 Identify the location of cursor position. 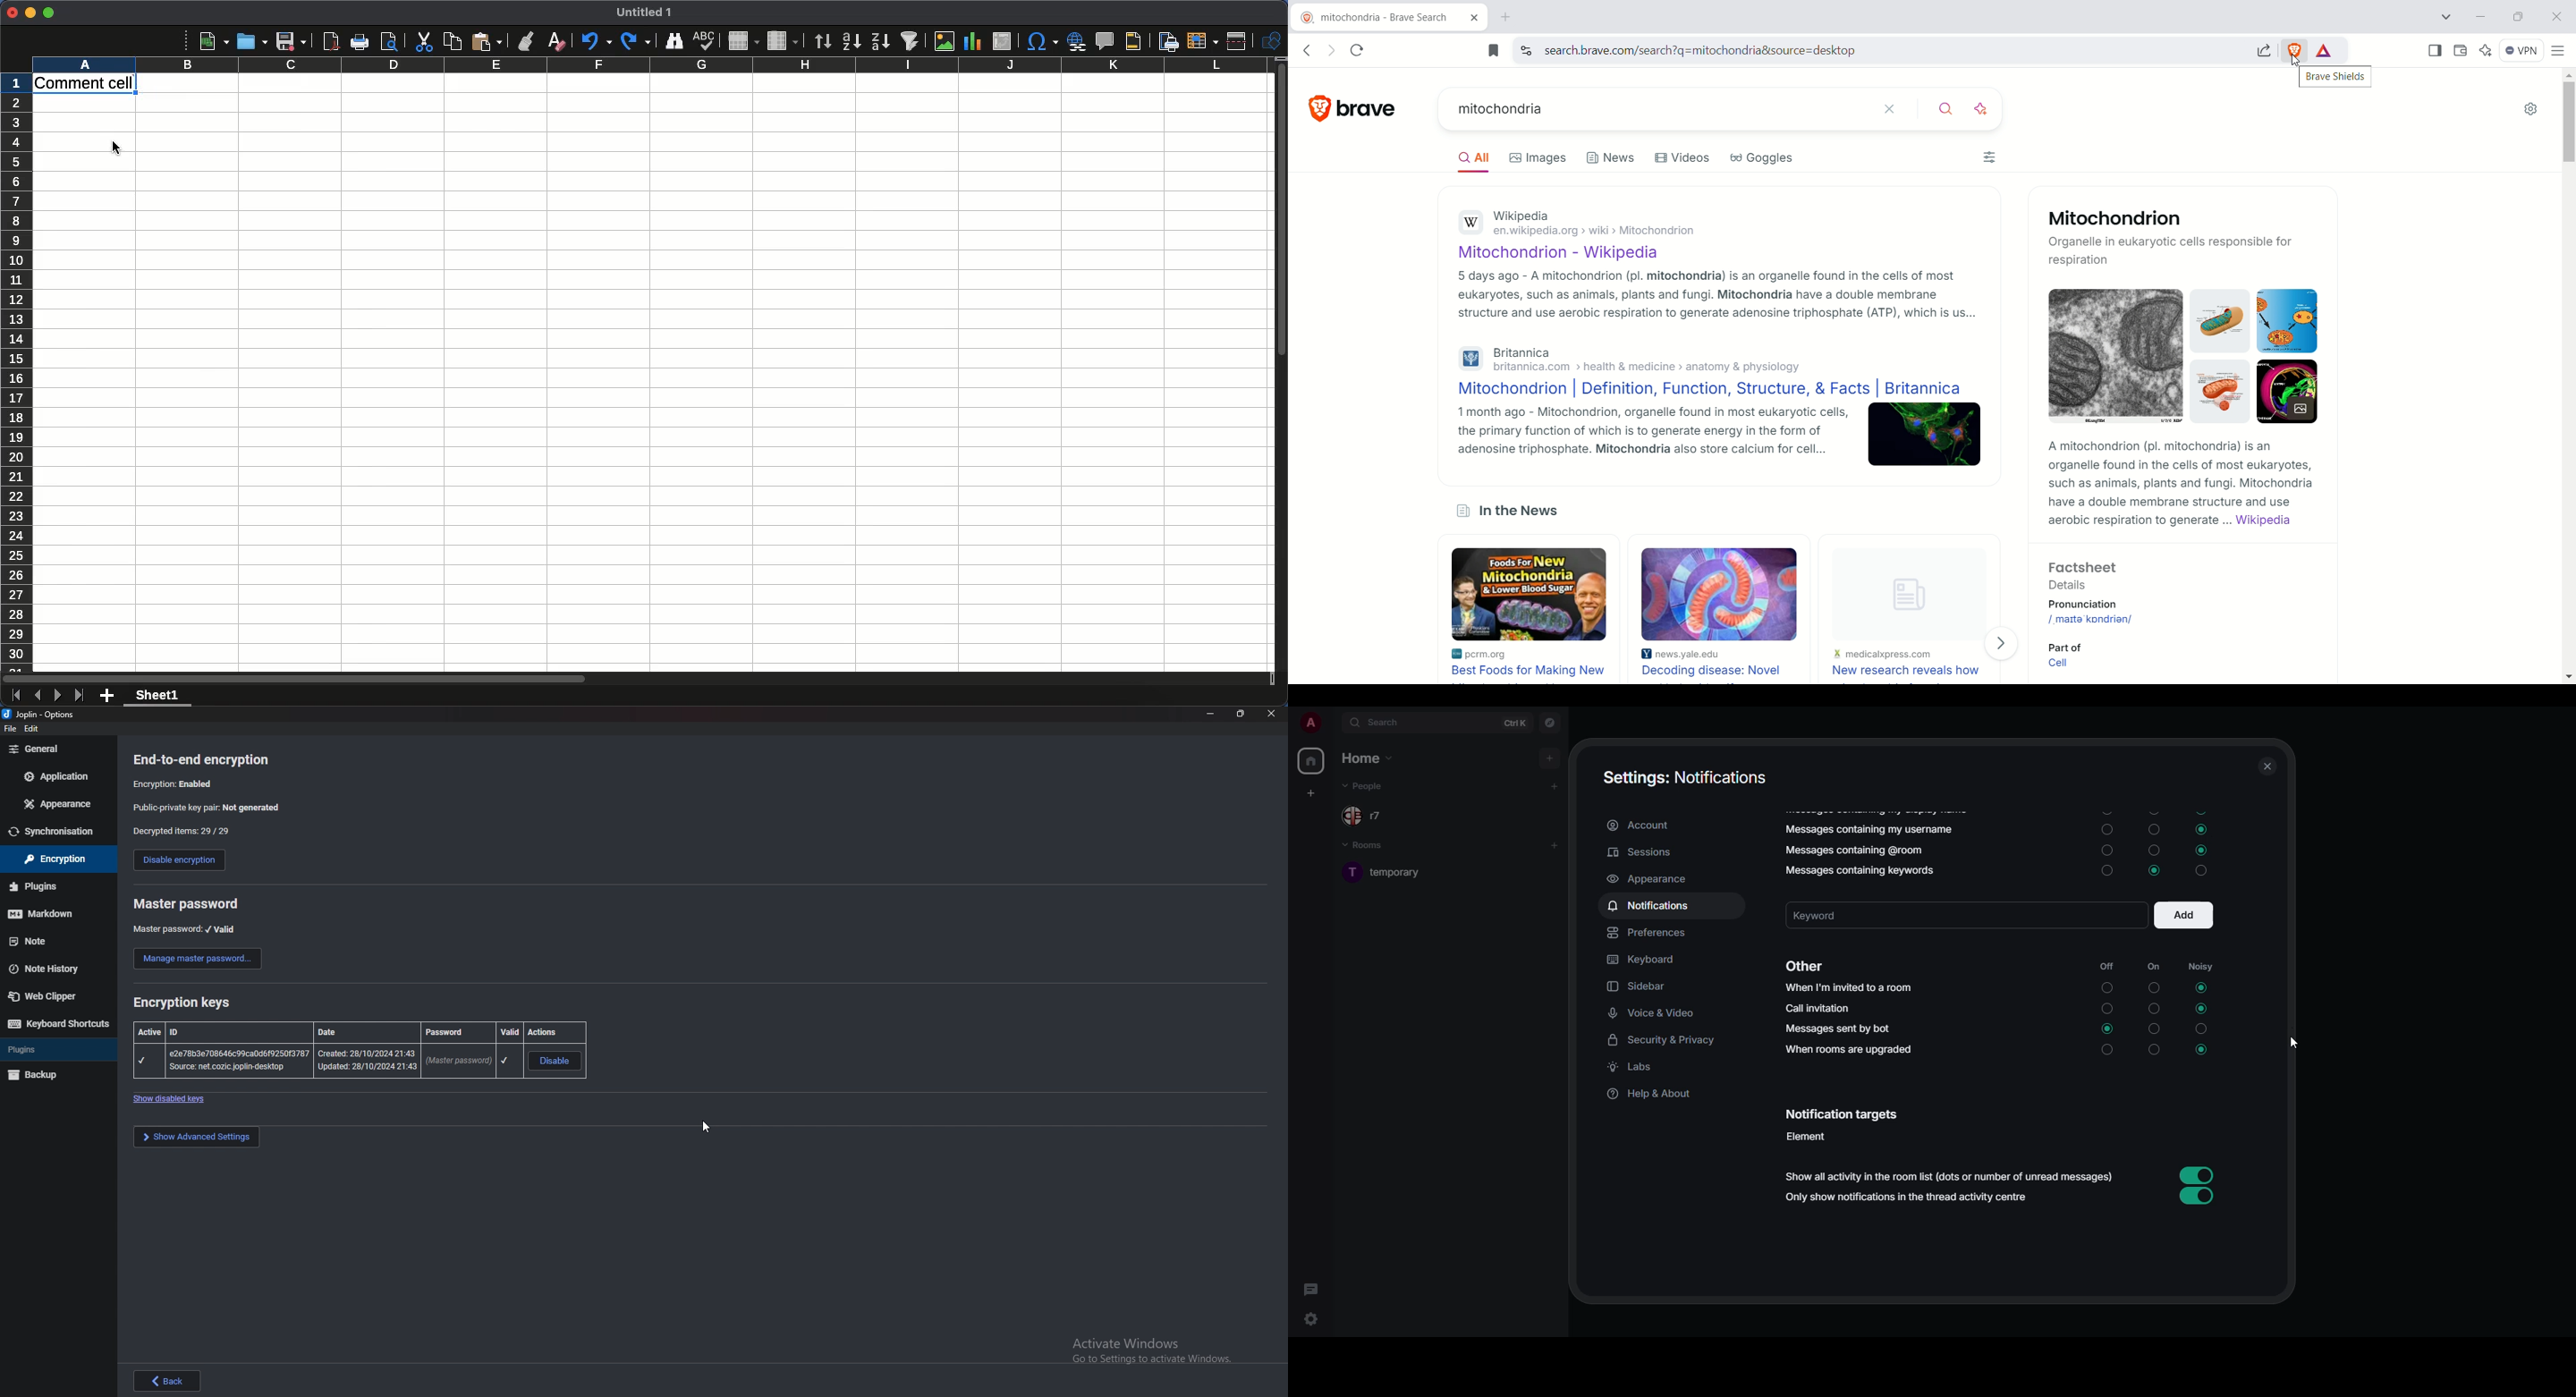
(110, 140).